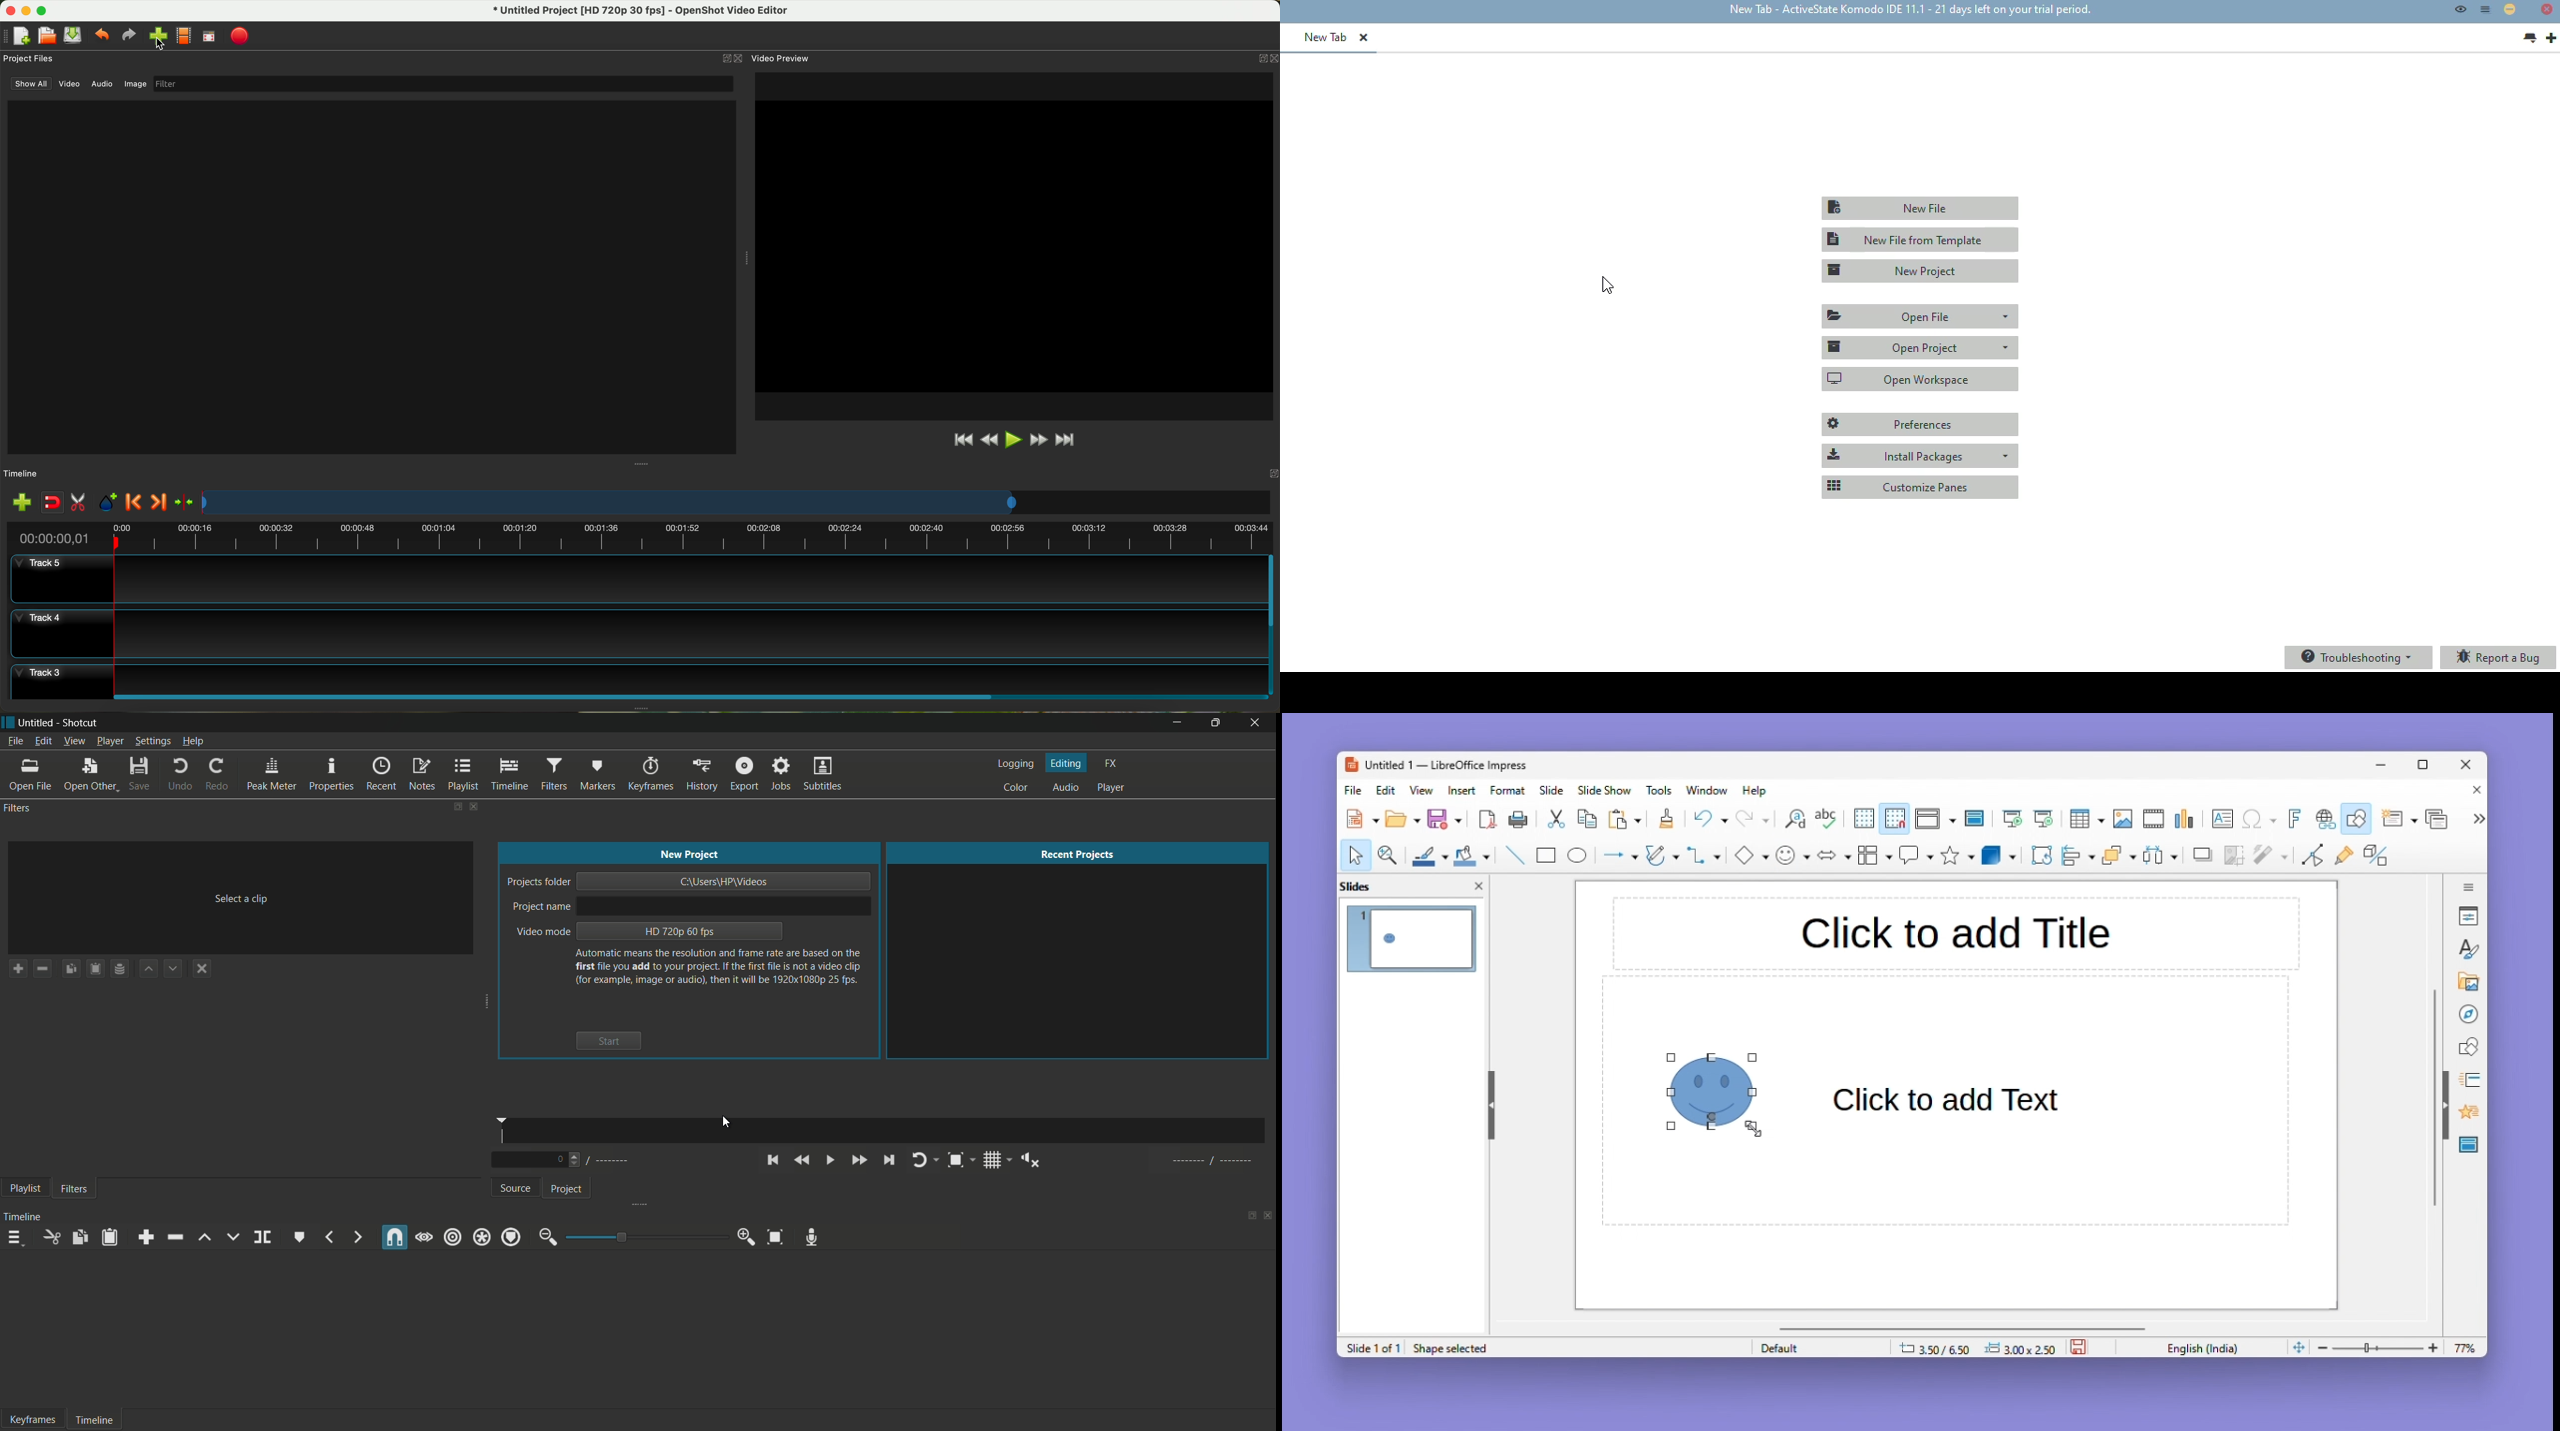 This screenshot has height=1456, width=2576. I want to click on new project, so click(689, 854).